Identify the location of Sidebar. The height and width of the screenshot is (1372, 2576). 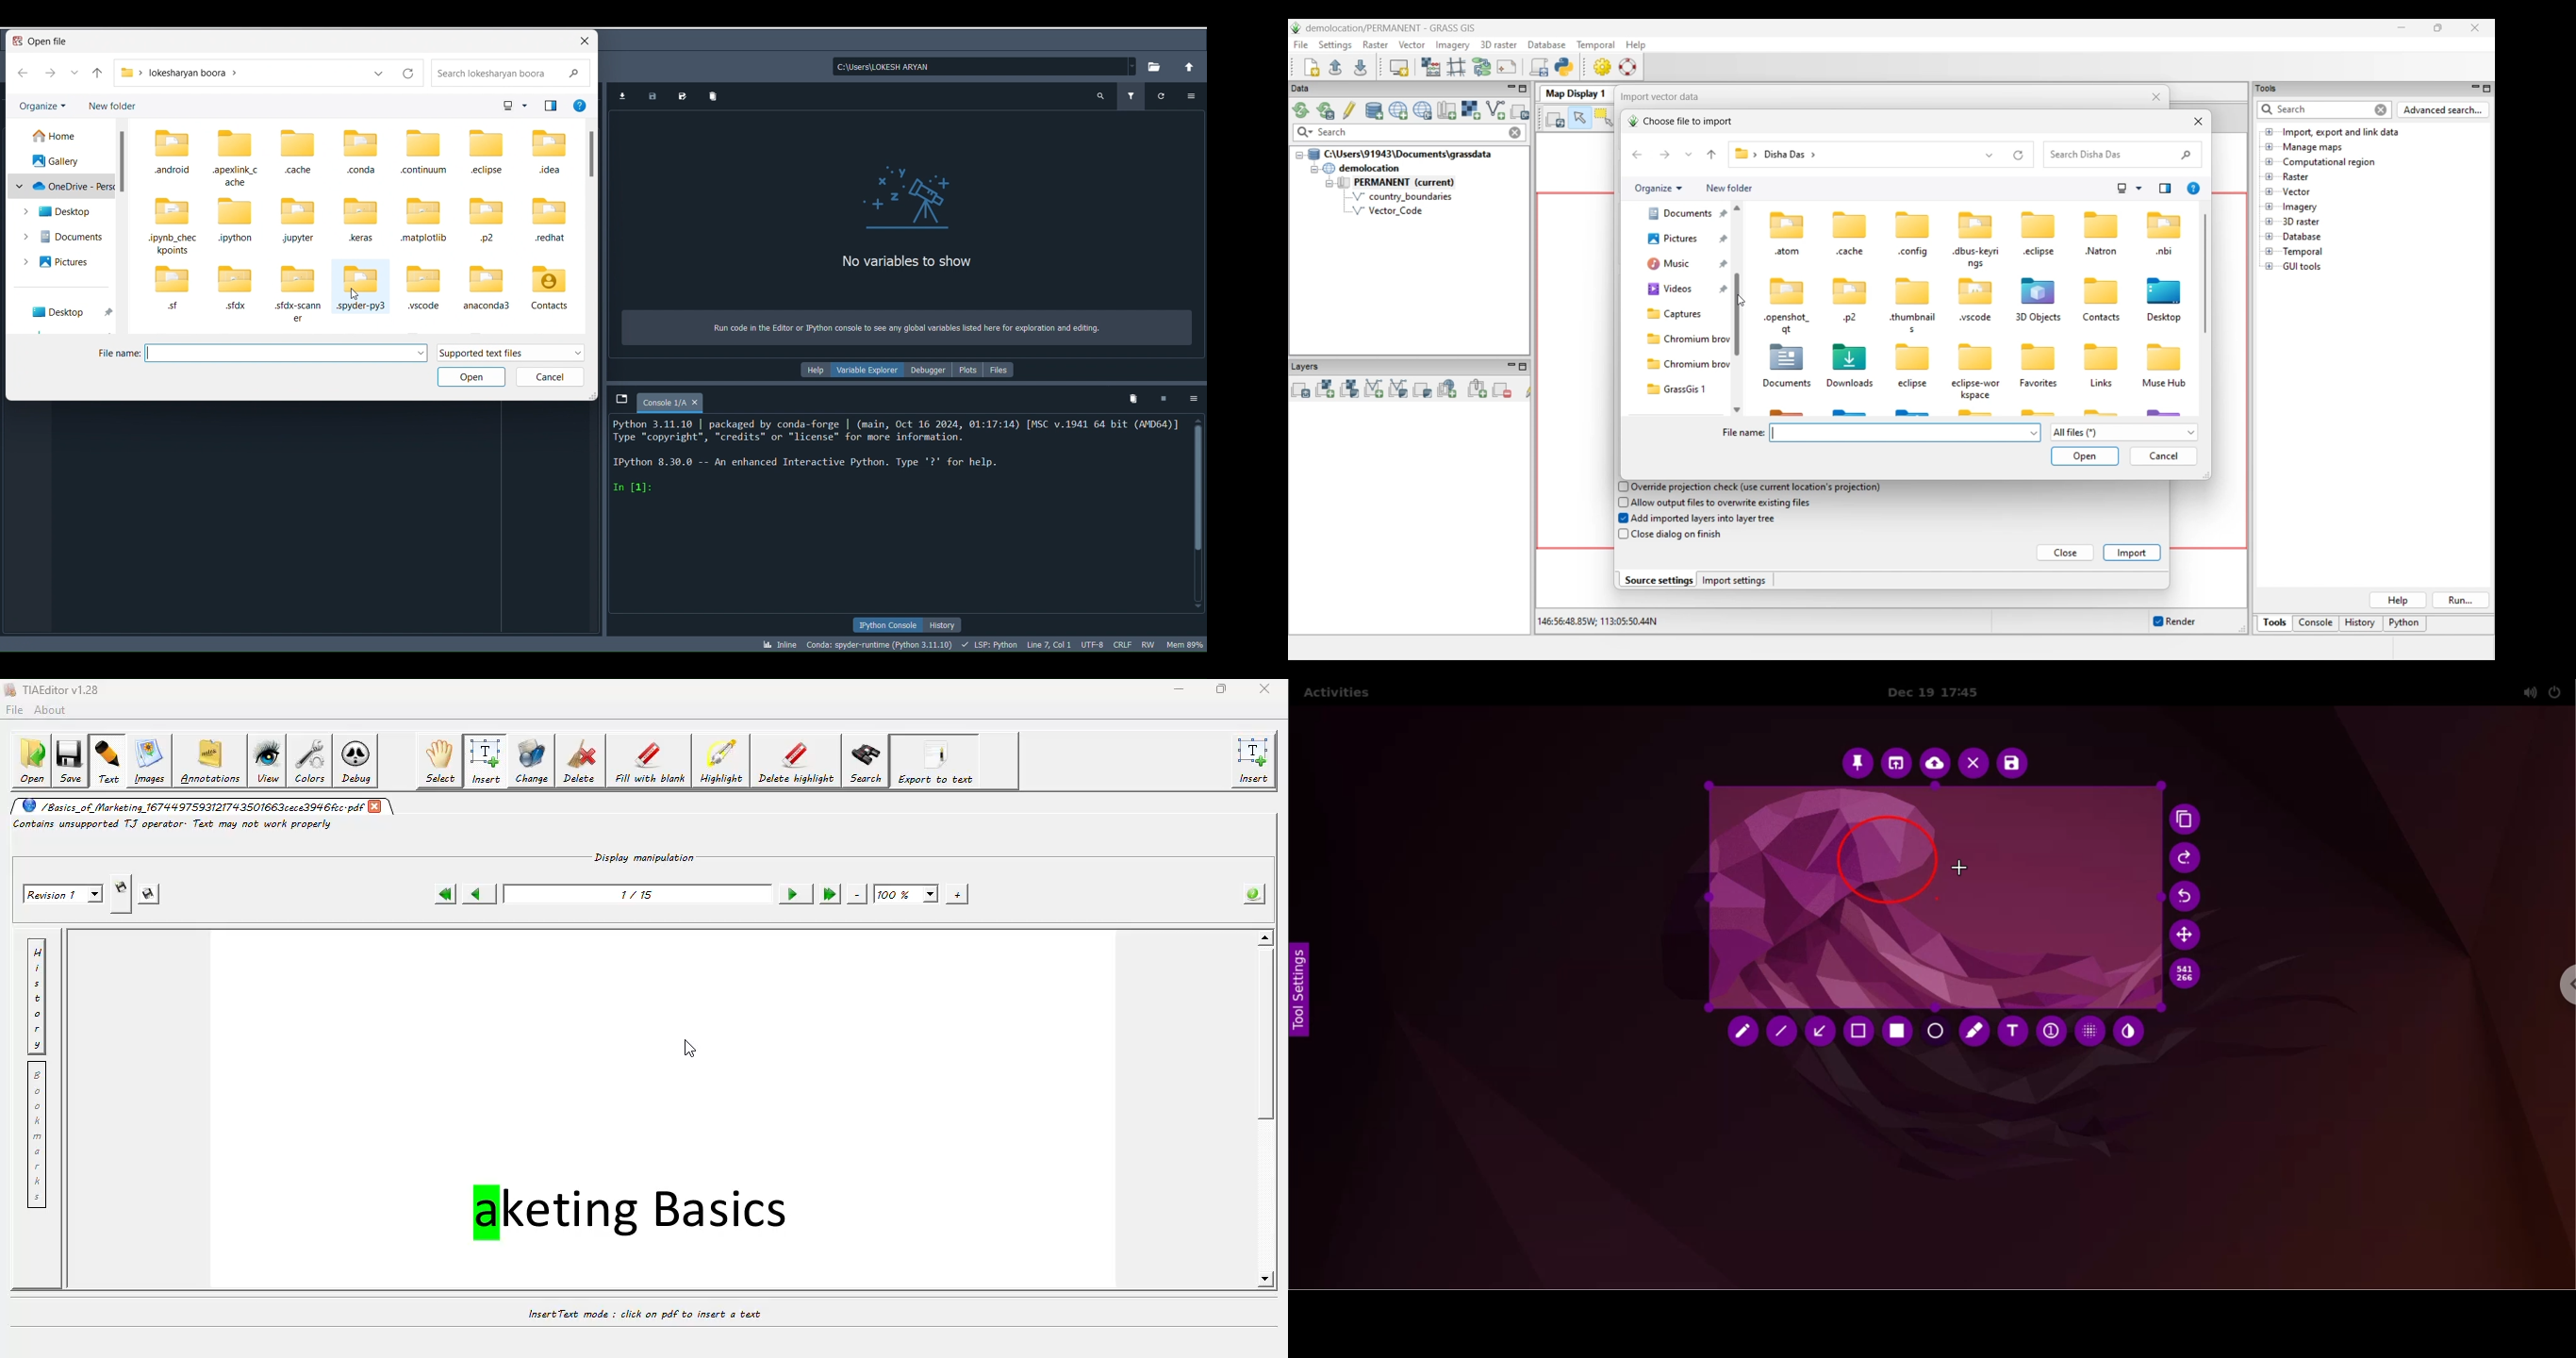
(124, 211).